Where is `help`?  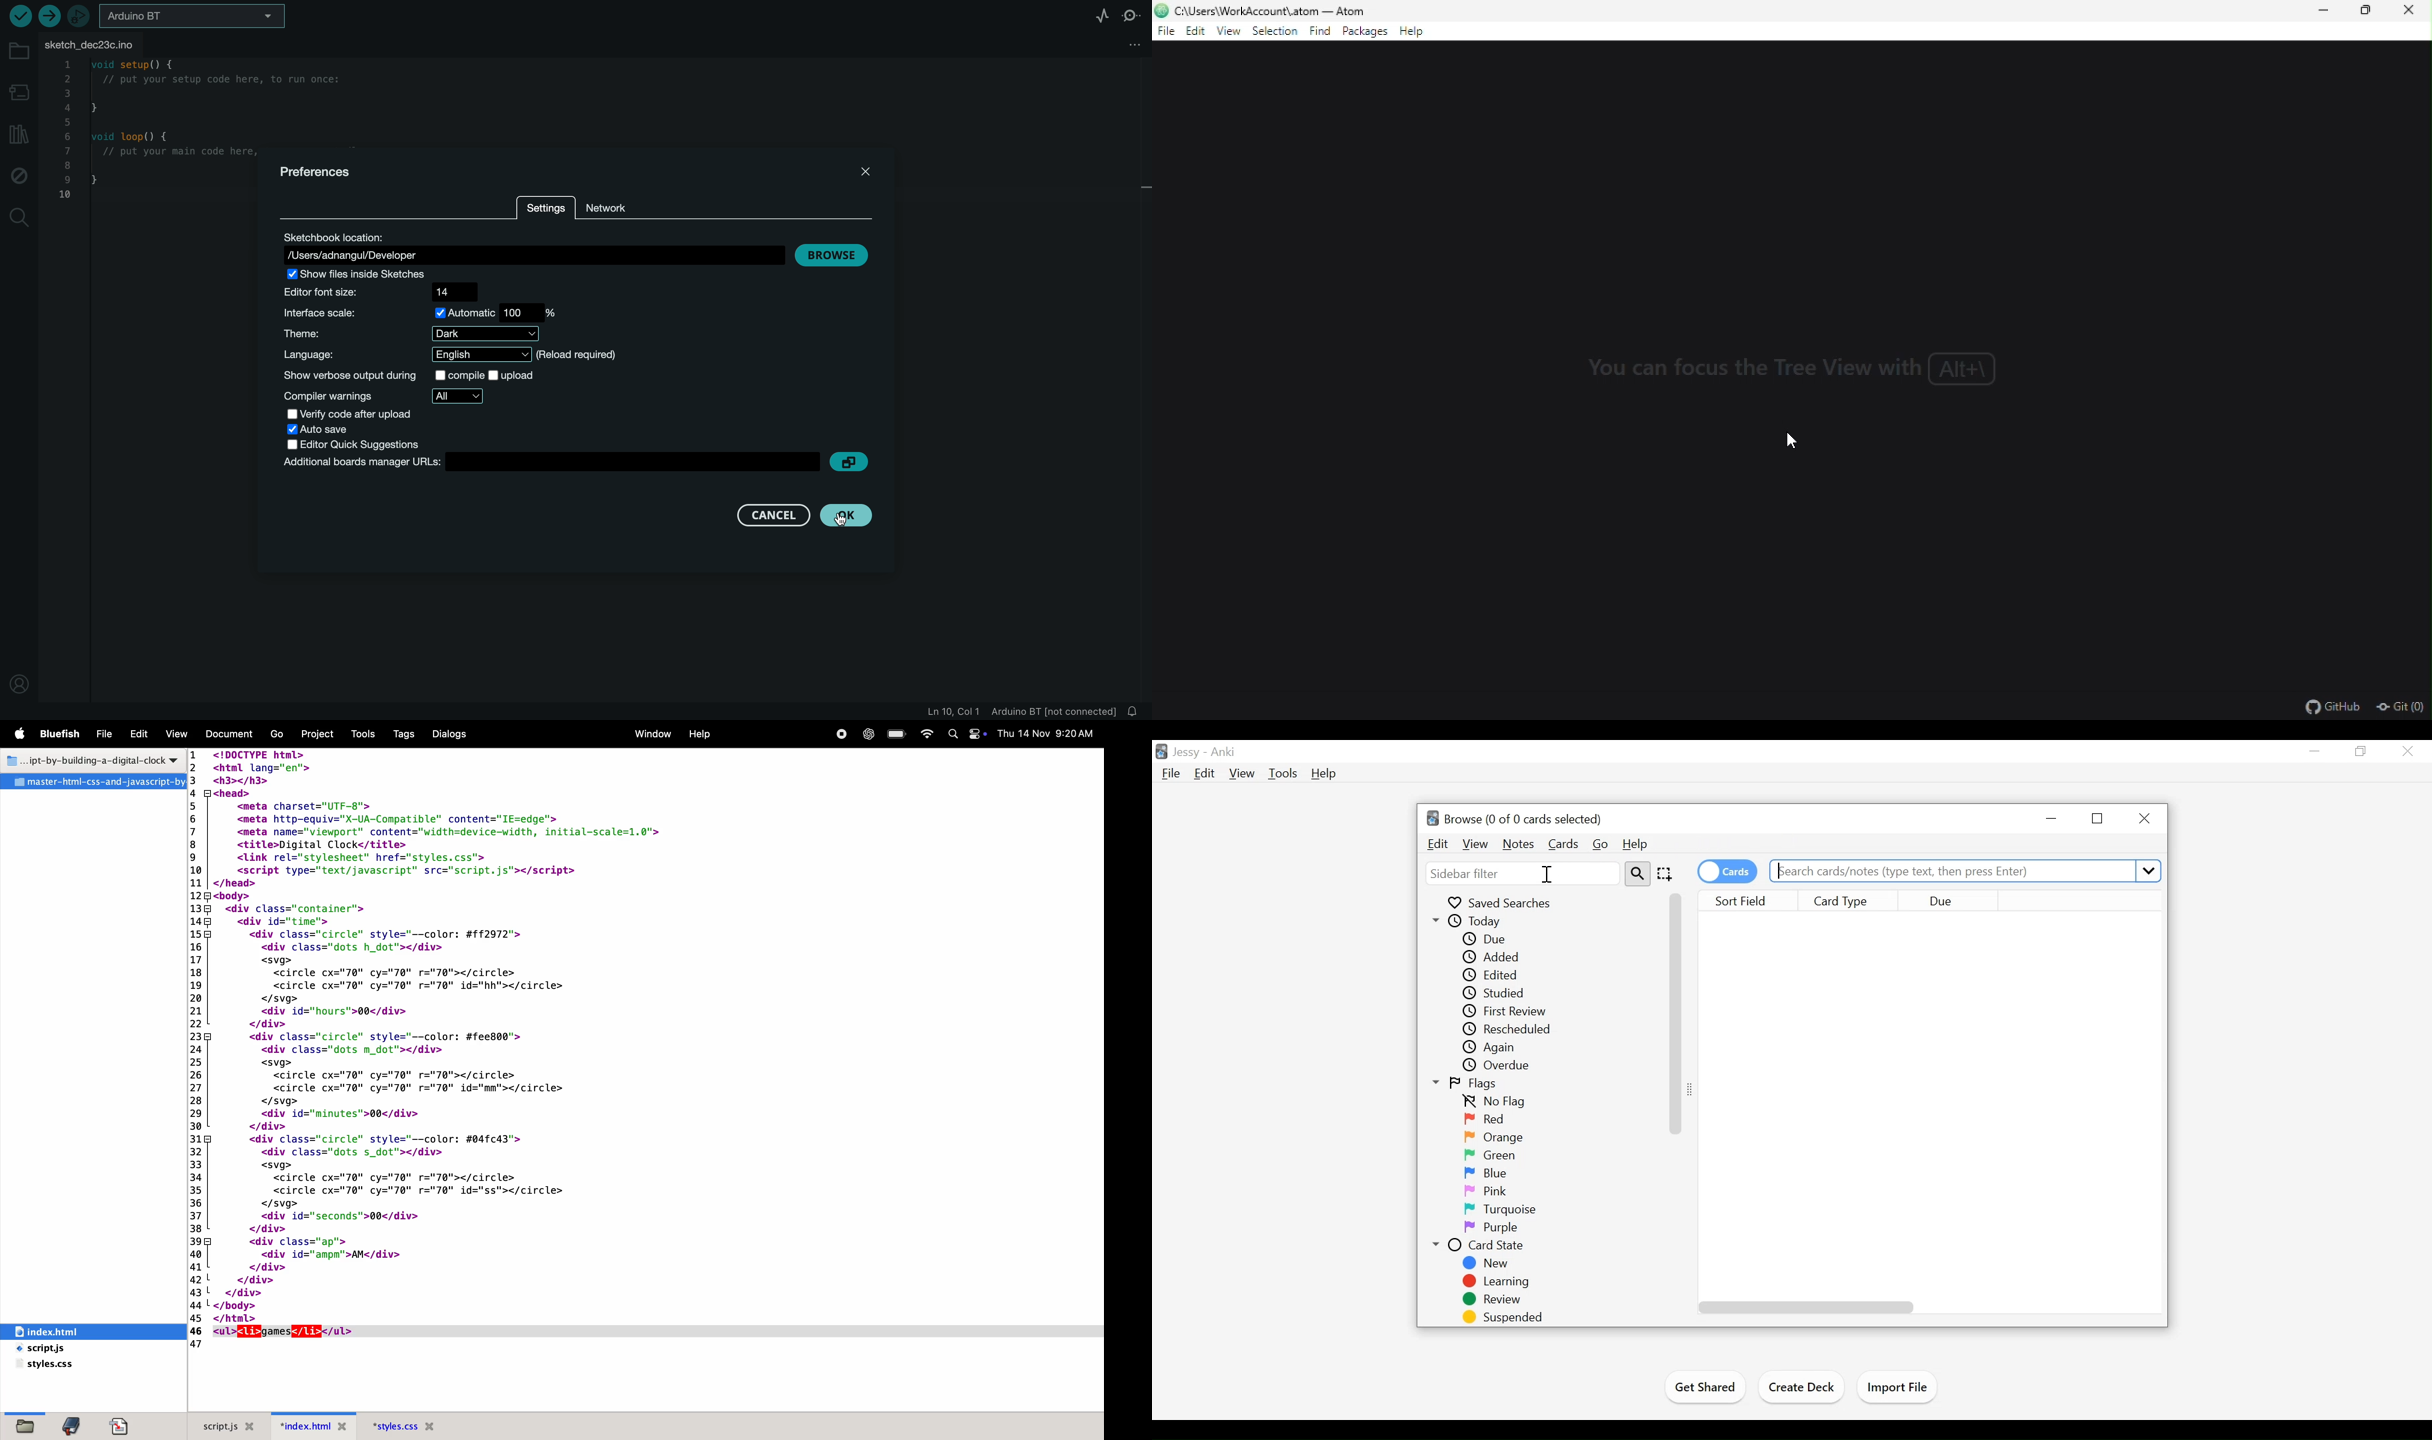 help is located at coordinates (699, 734).